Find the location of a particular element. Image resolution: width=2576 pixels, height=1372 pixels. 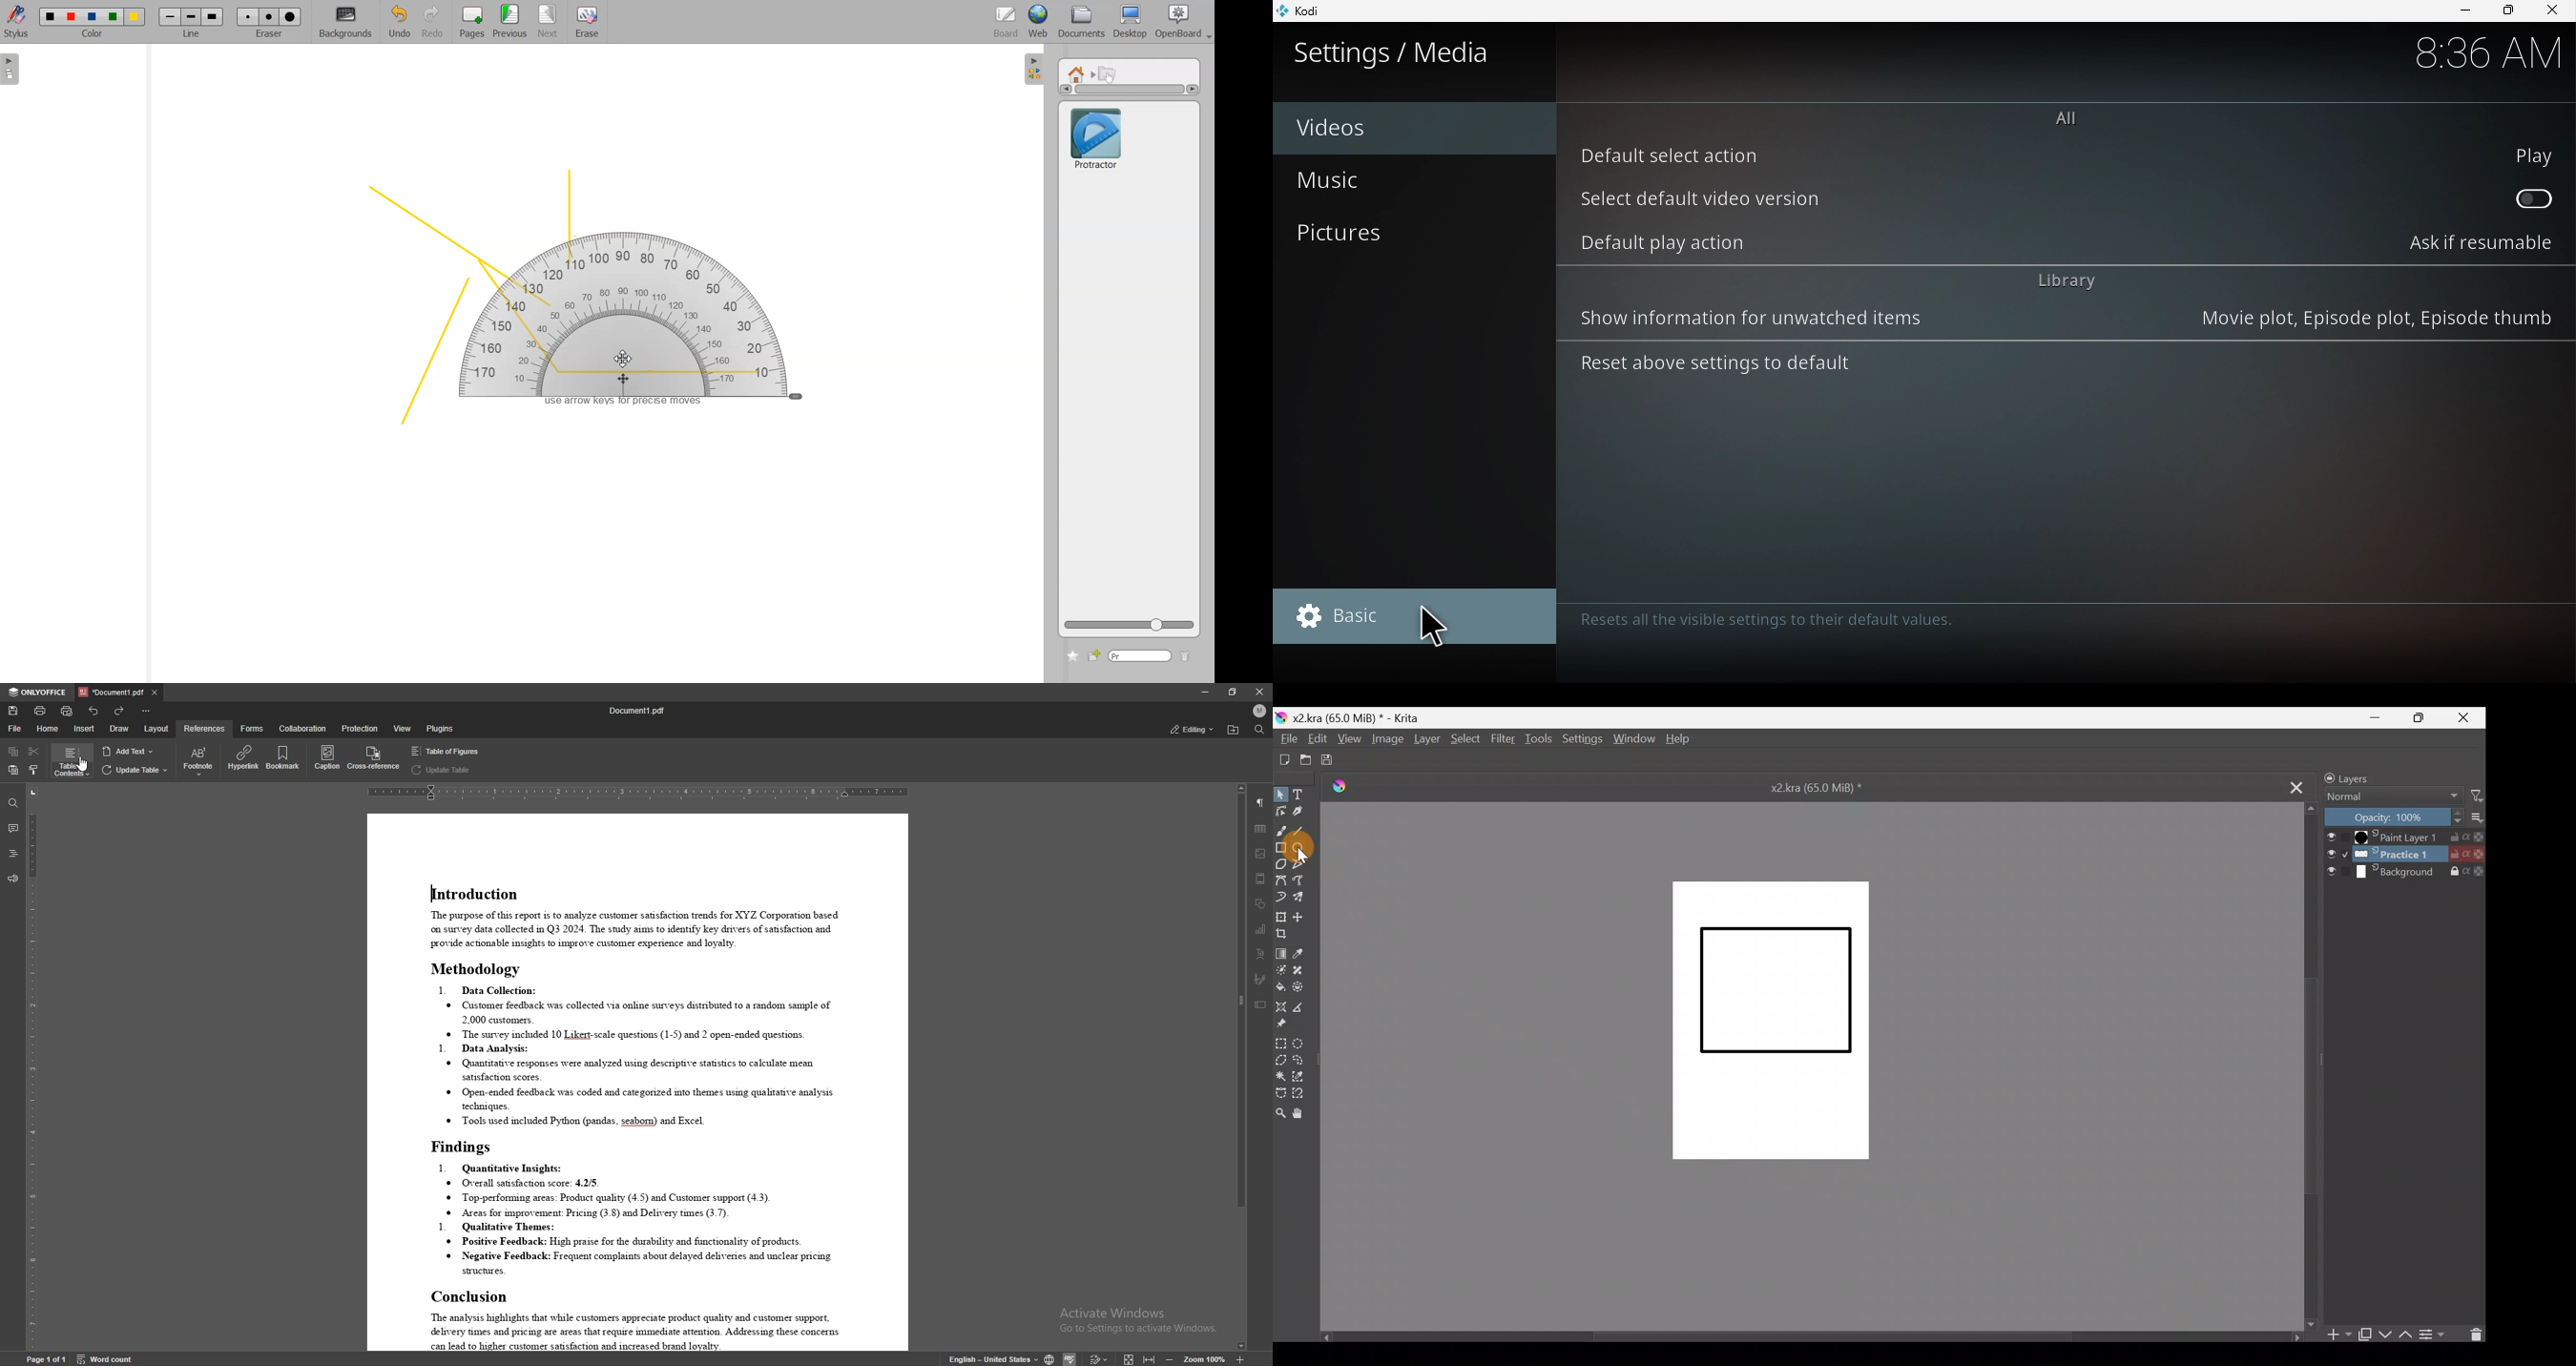

header/footer is located at coordinates (1262, 879).